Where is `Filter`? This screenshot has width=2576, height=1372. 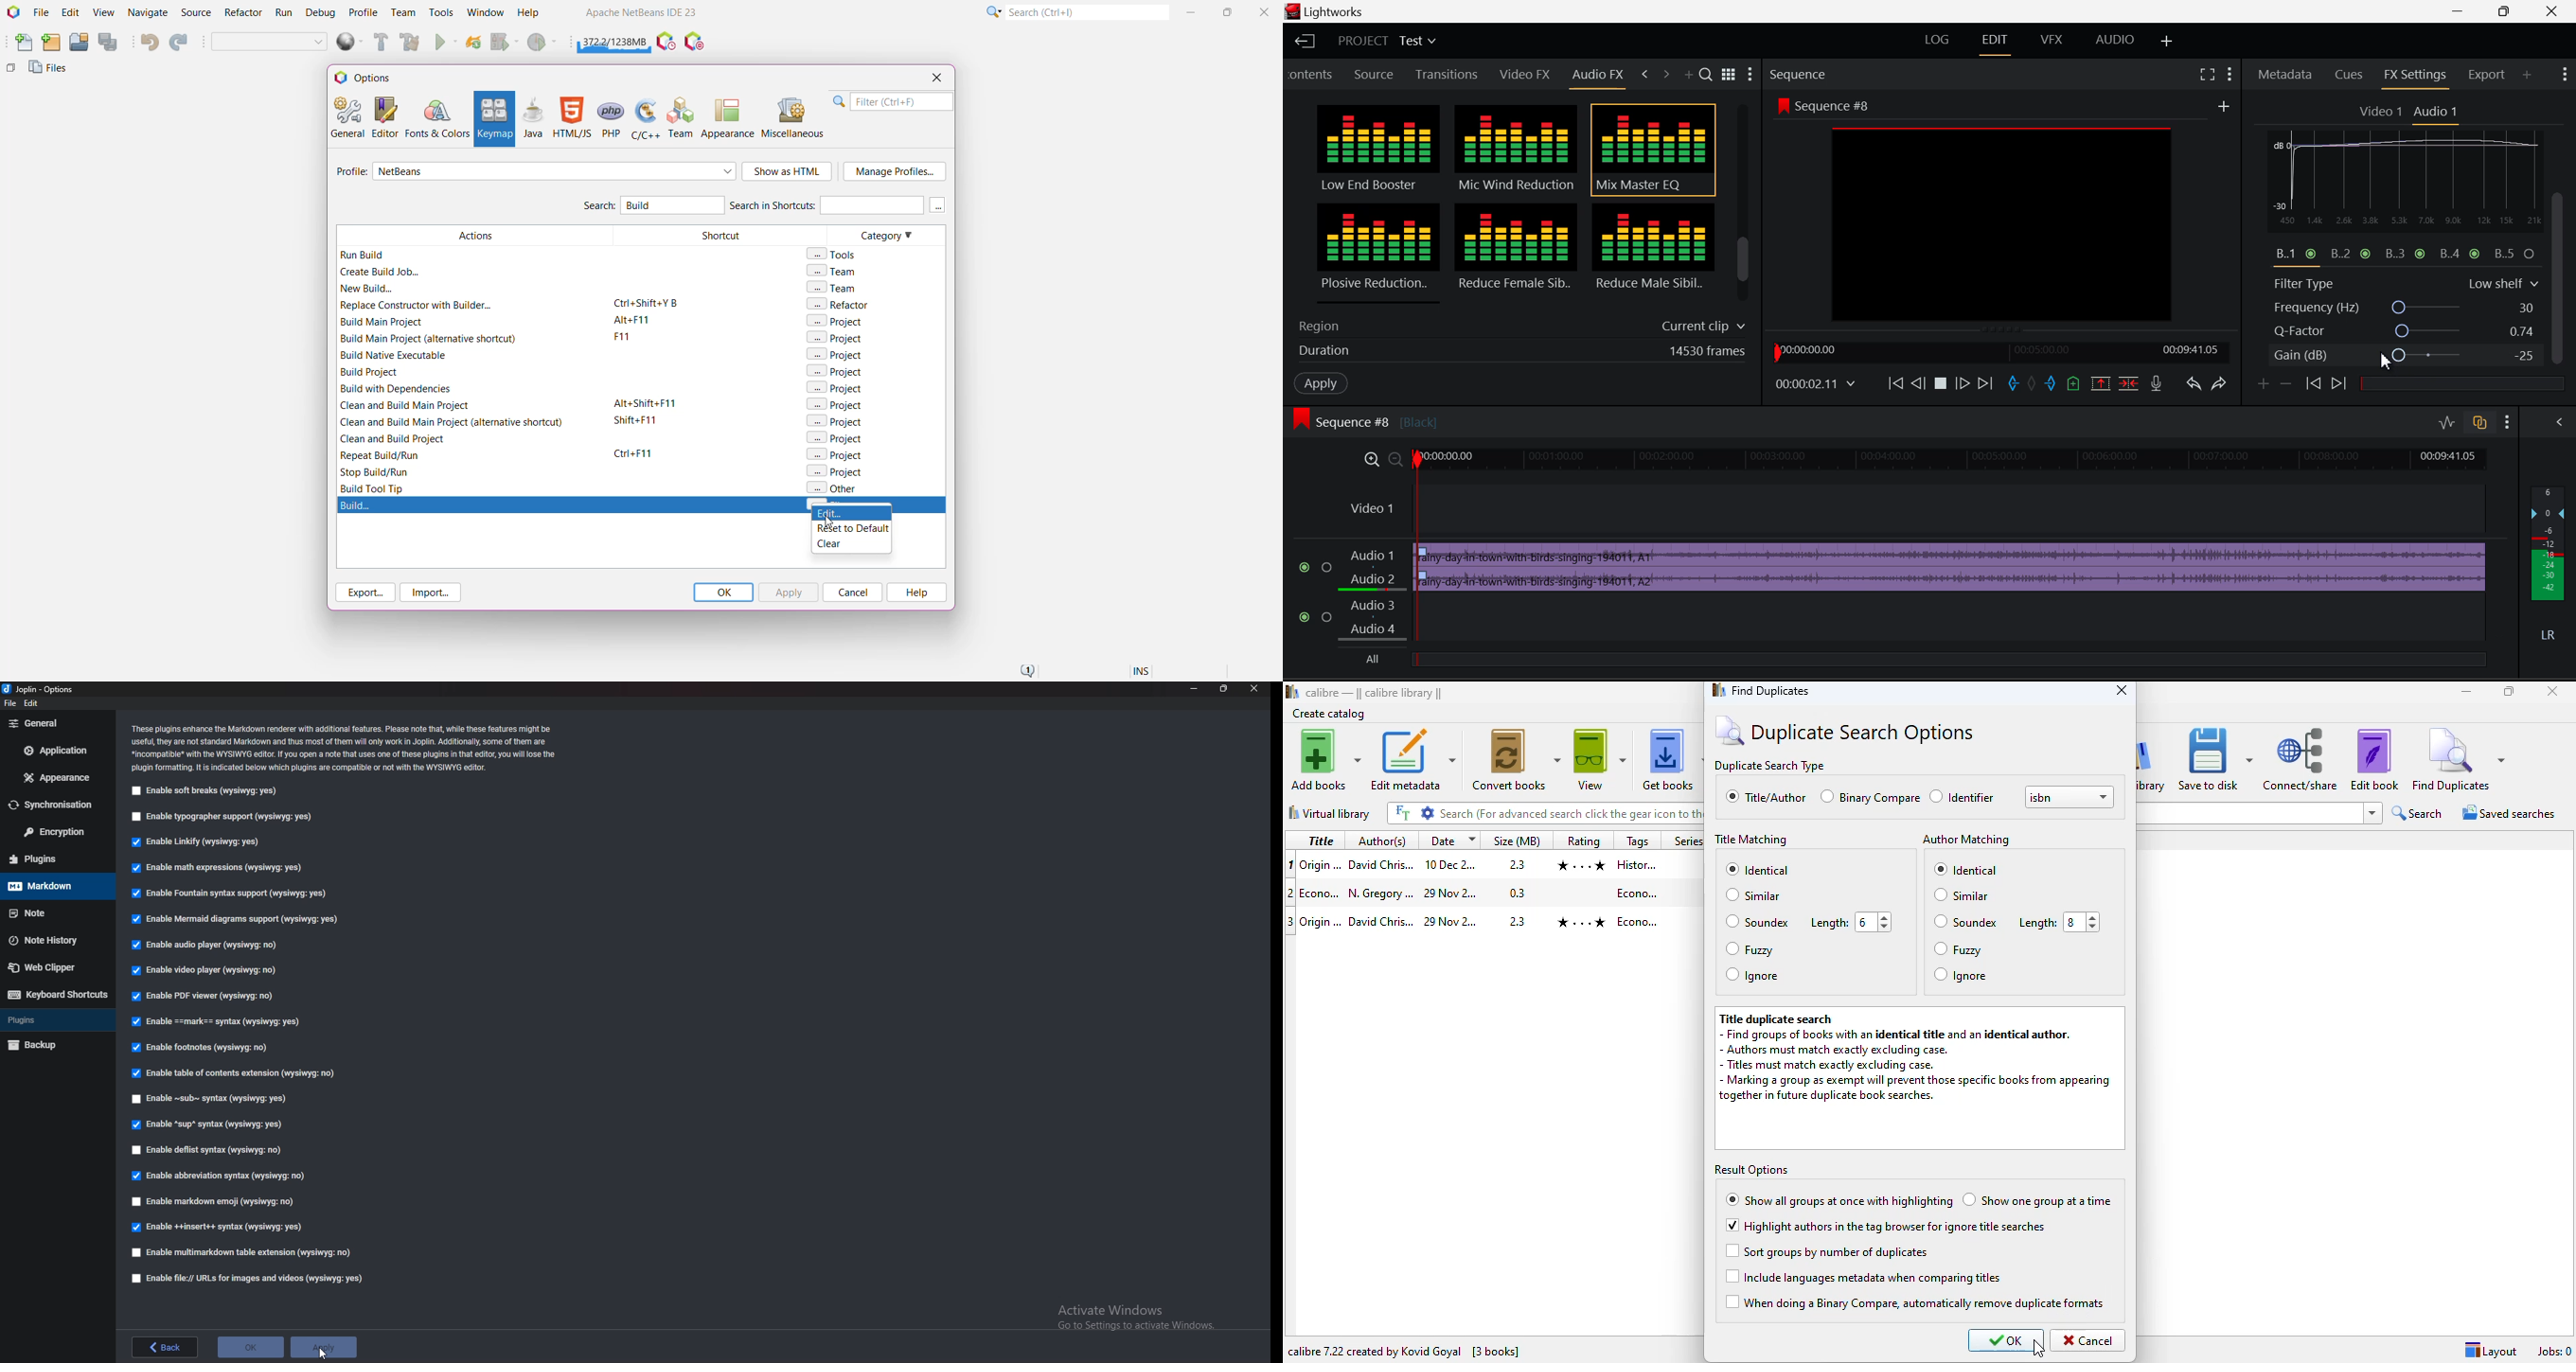
Filter is located at coordinates (893, 102).